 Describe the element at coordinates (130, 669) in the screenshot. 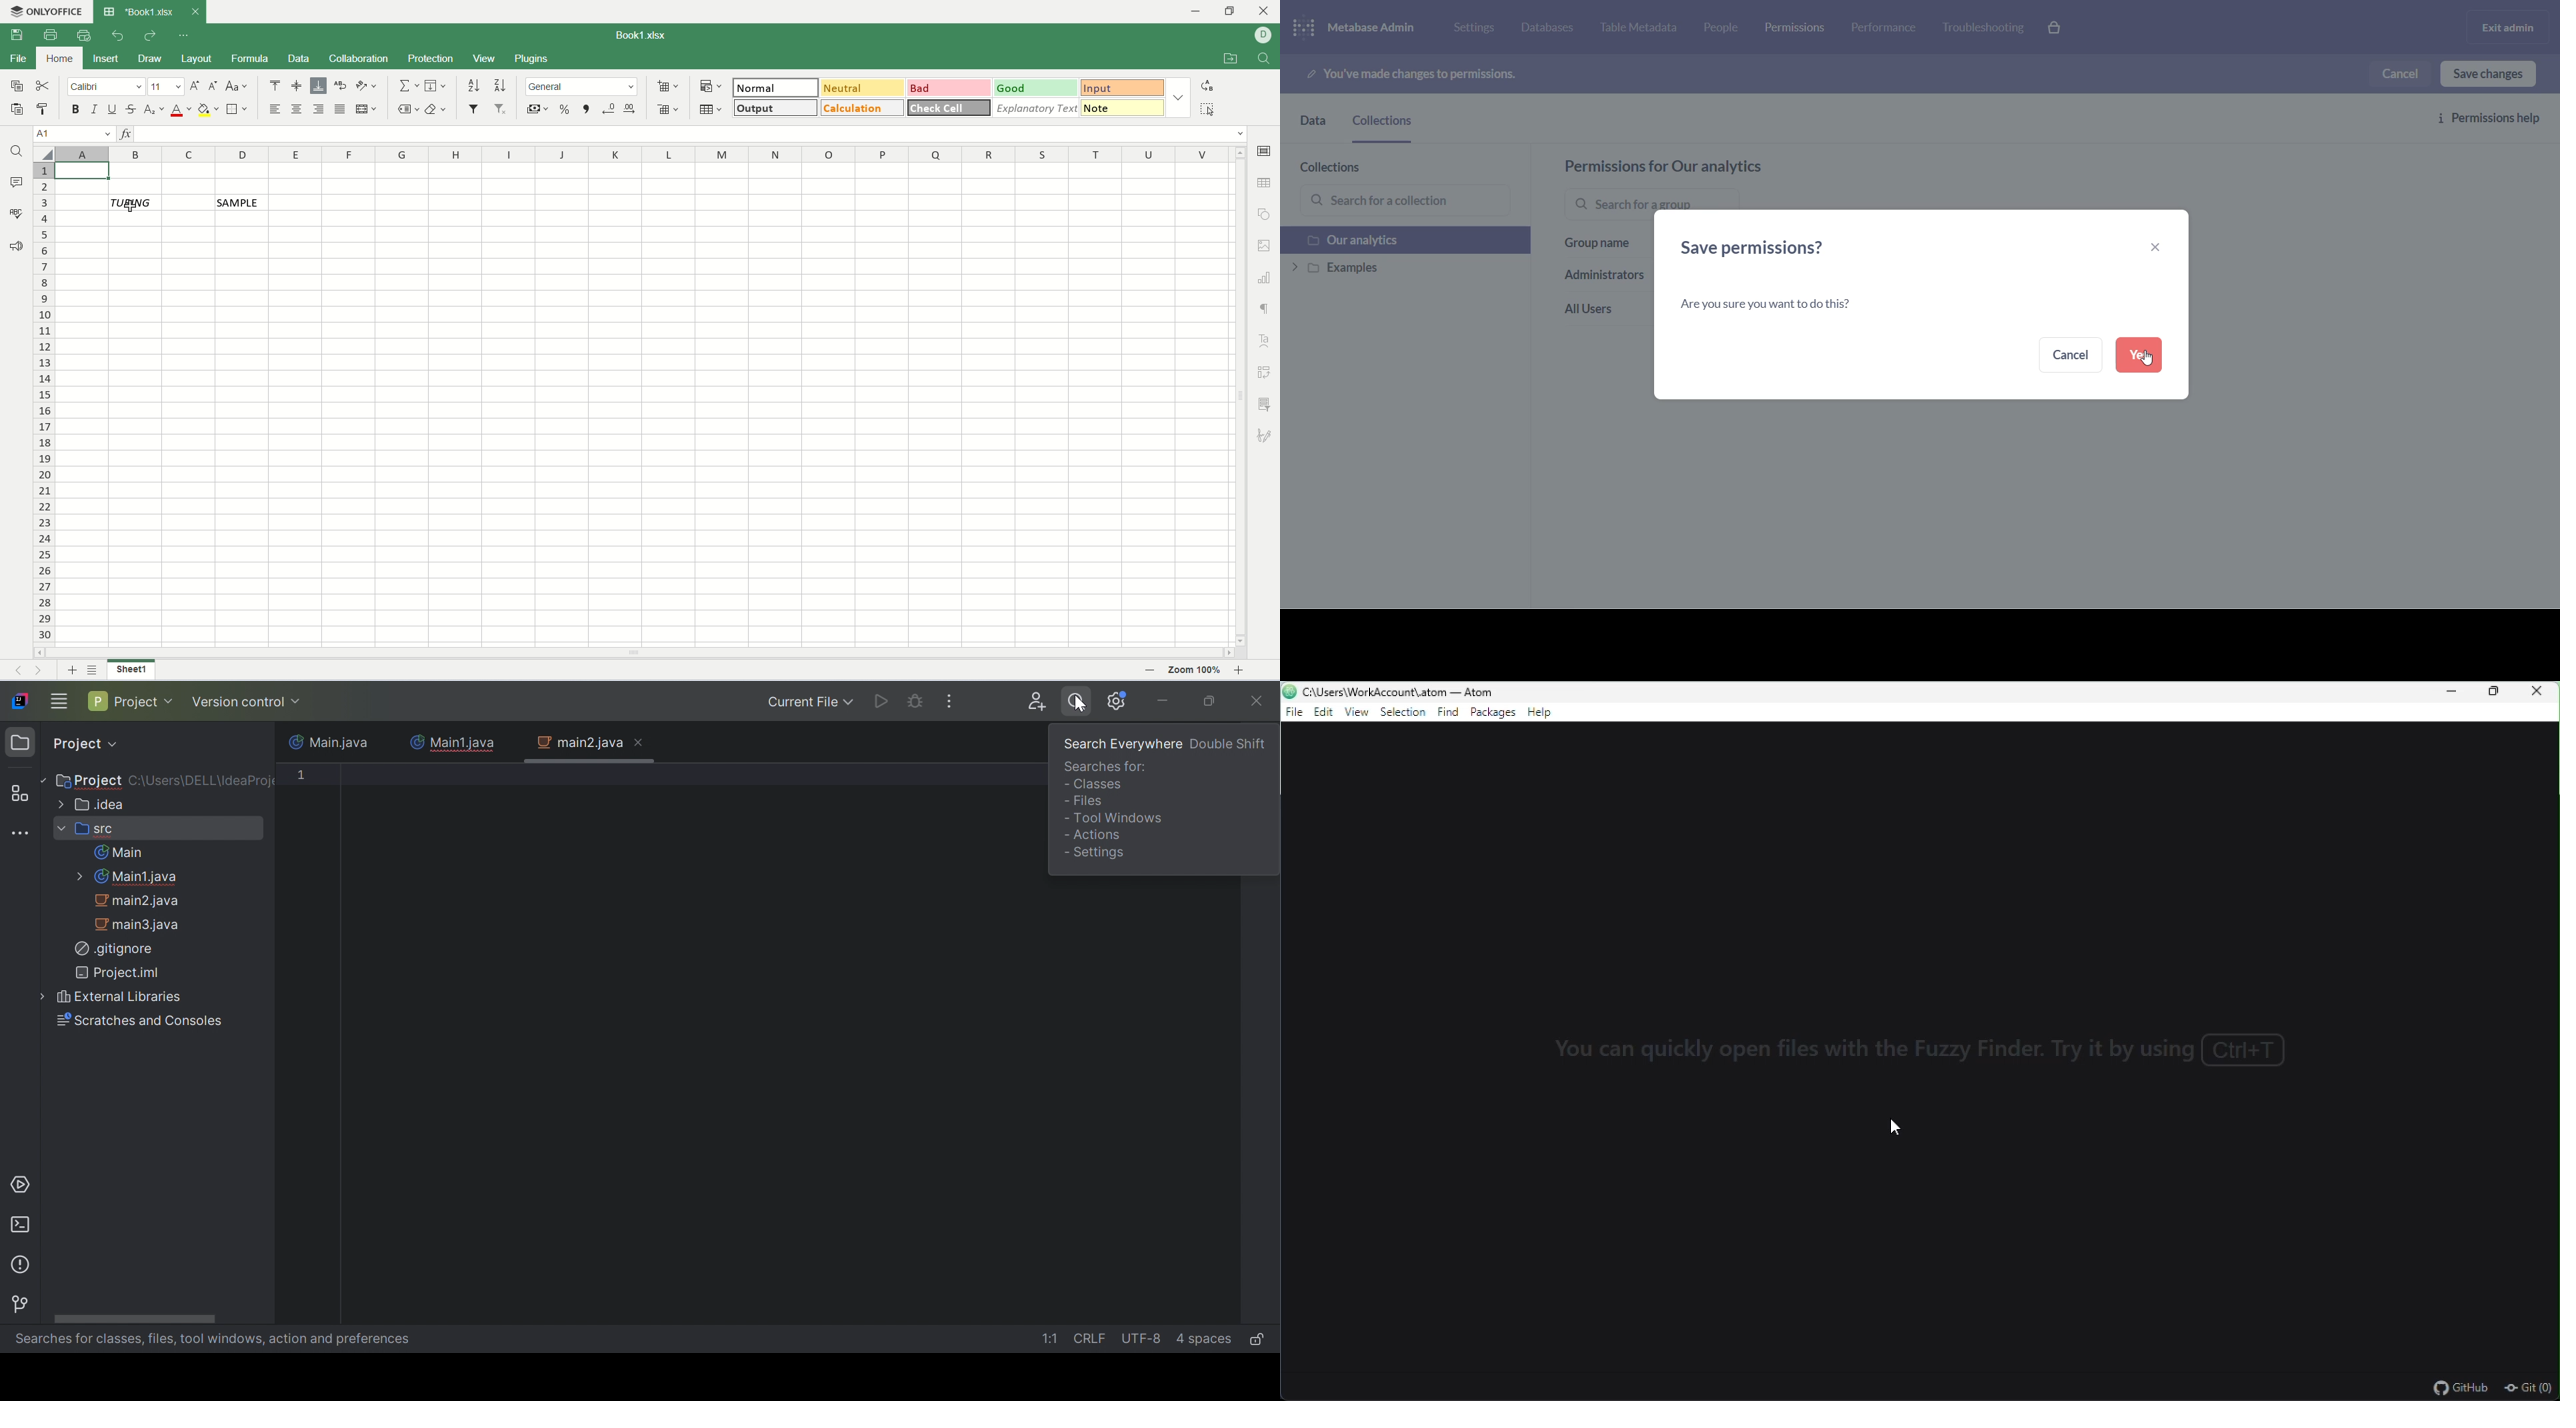

I see `sheet name` at that location.